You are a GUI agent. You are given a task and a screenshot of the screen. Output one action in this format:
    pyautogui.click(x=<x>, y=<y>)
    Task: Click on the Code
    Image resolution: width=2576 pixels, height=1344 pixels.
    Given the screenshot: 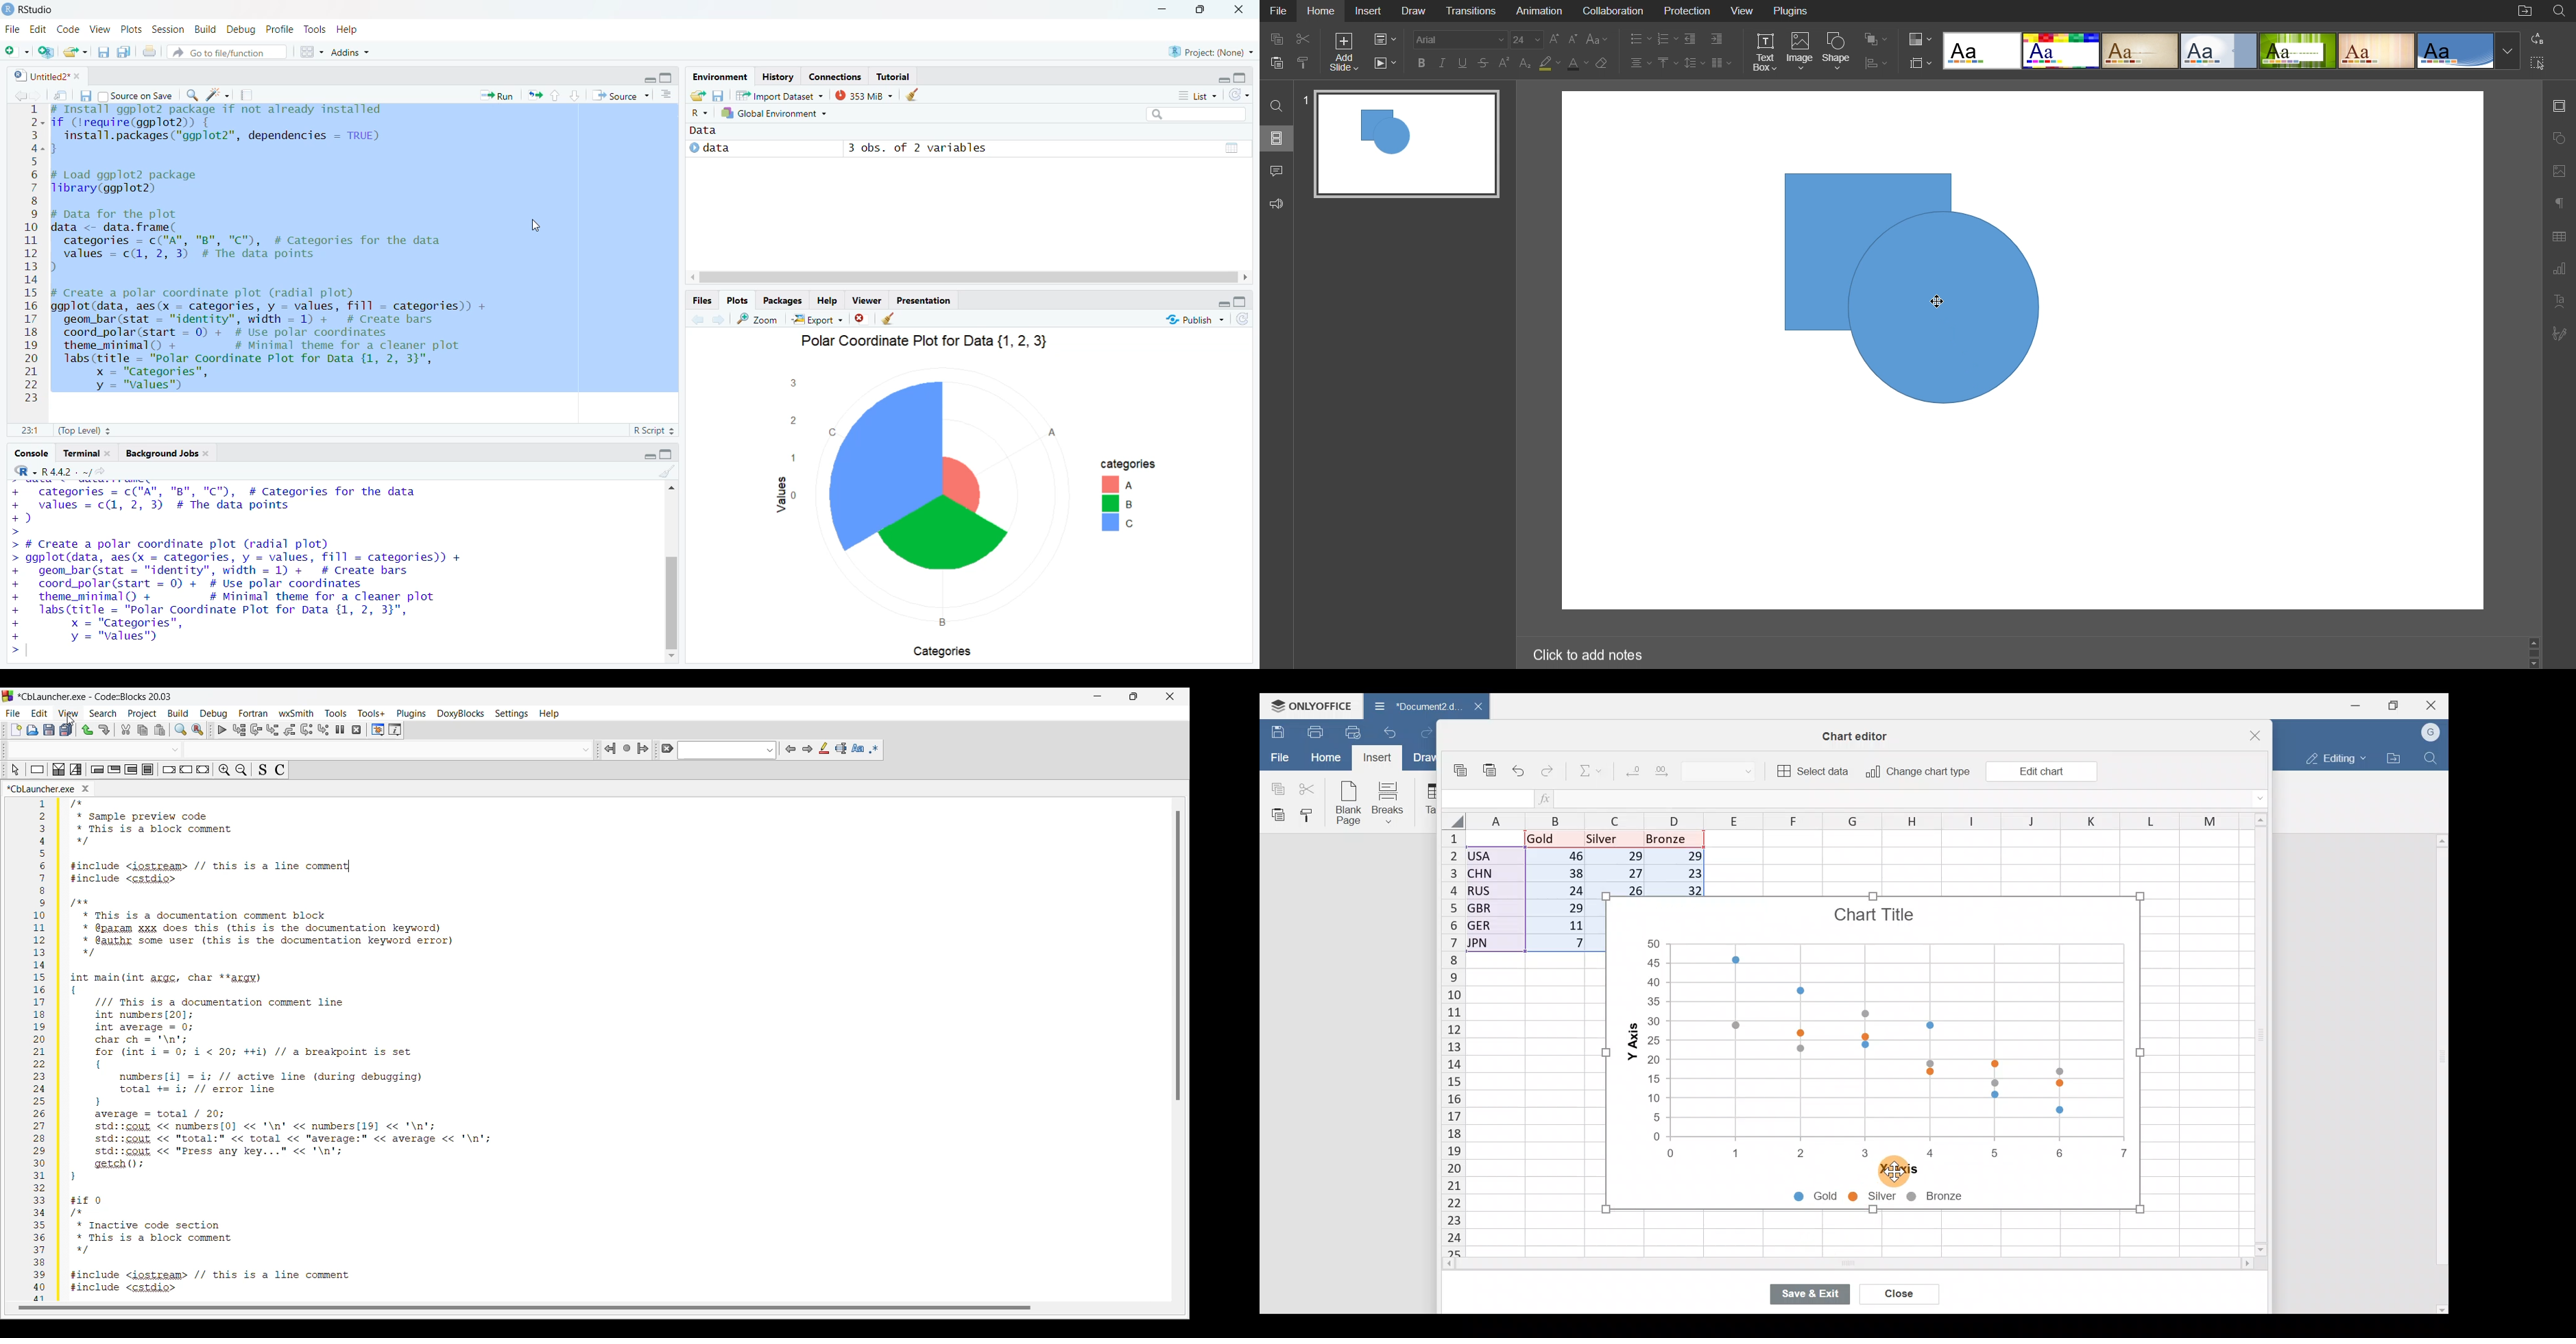 What is the action you would take?
    pyautogui.click(x=66, y=30)
    